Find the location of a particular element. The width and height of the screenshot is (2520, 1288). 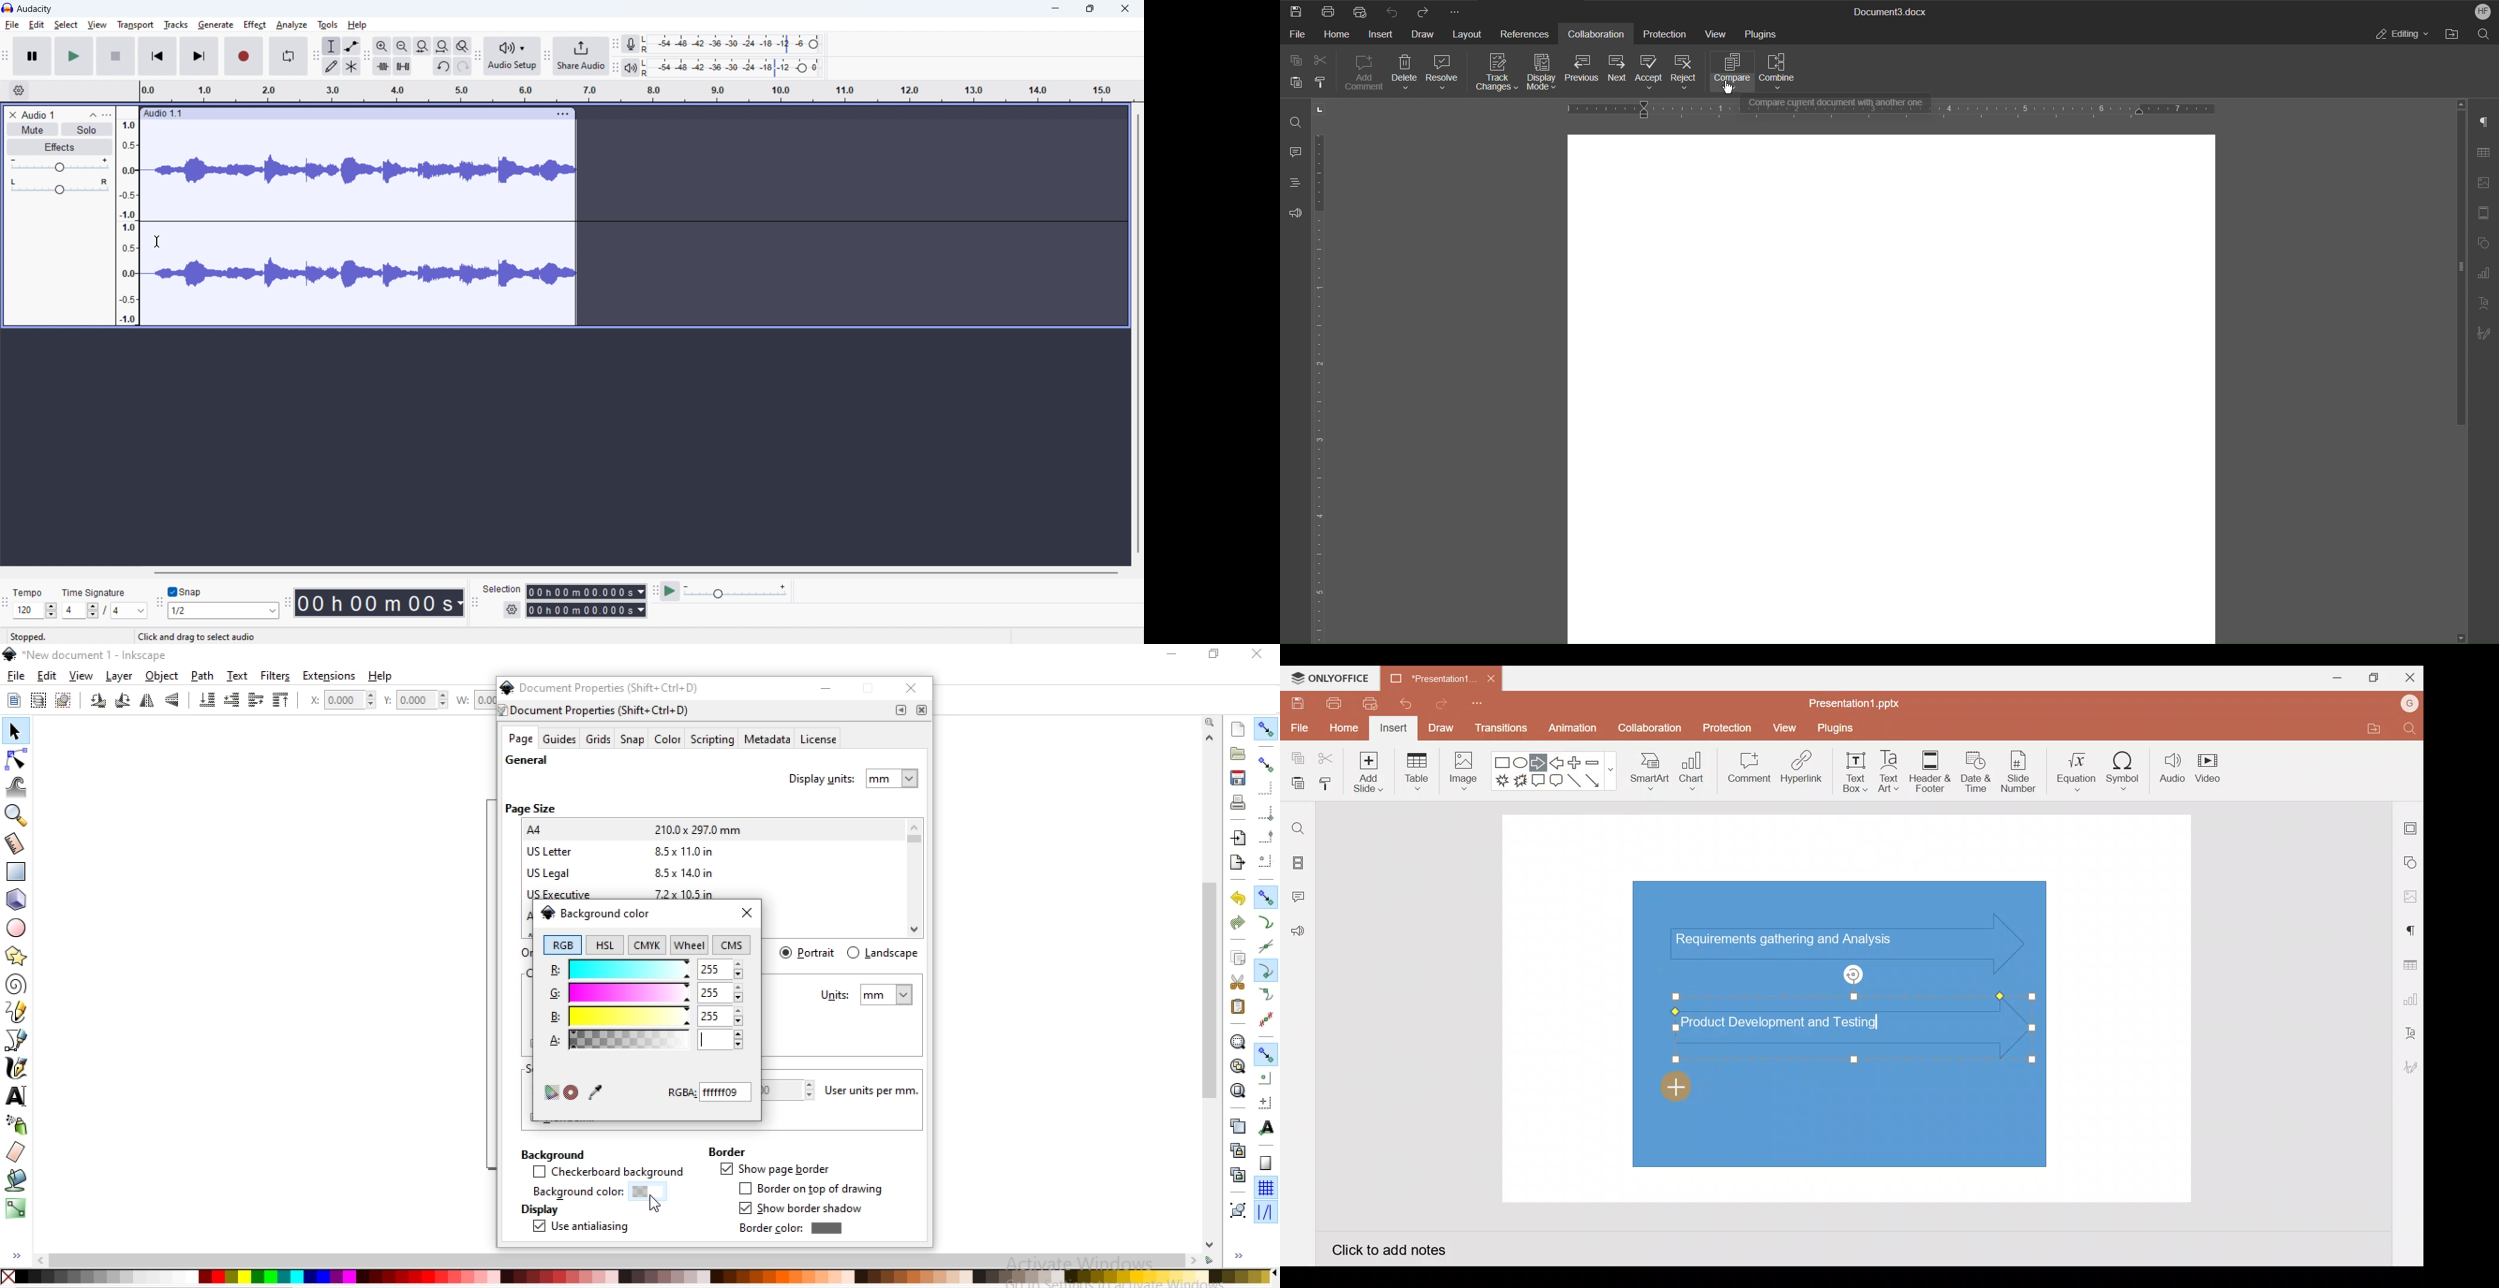

Date & time is located at coordinates (1976, 772).